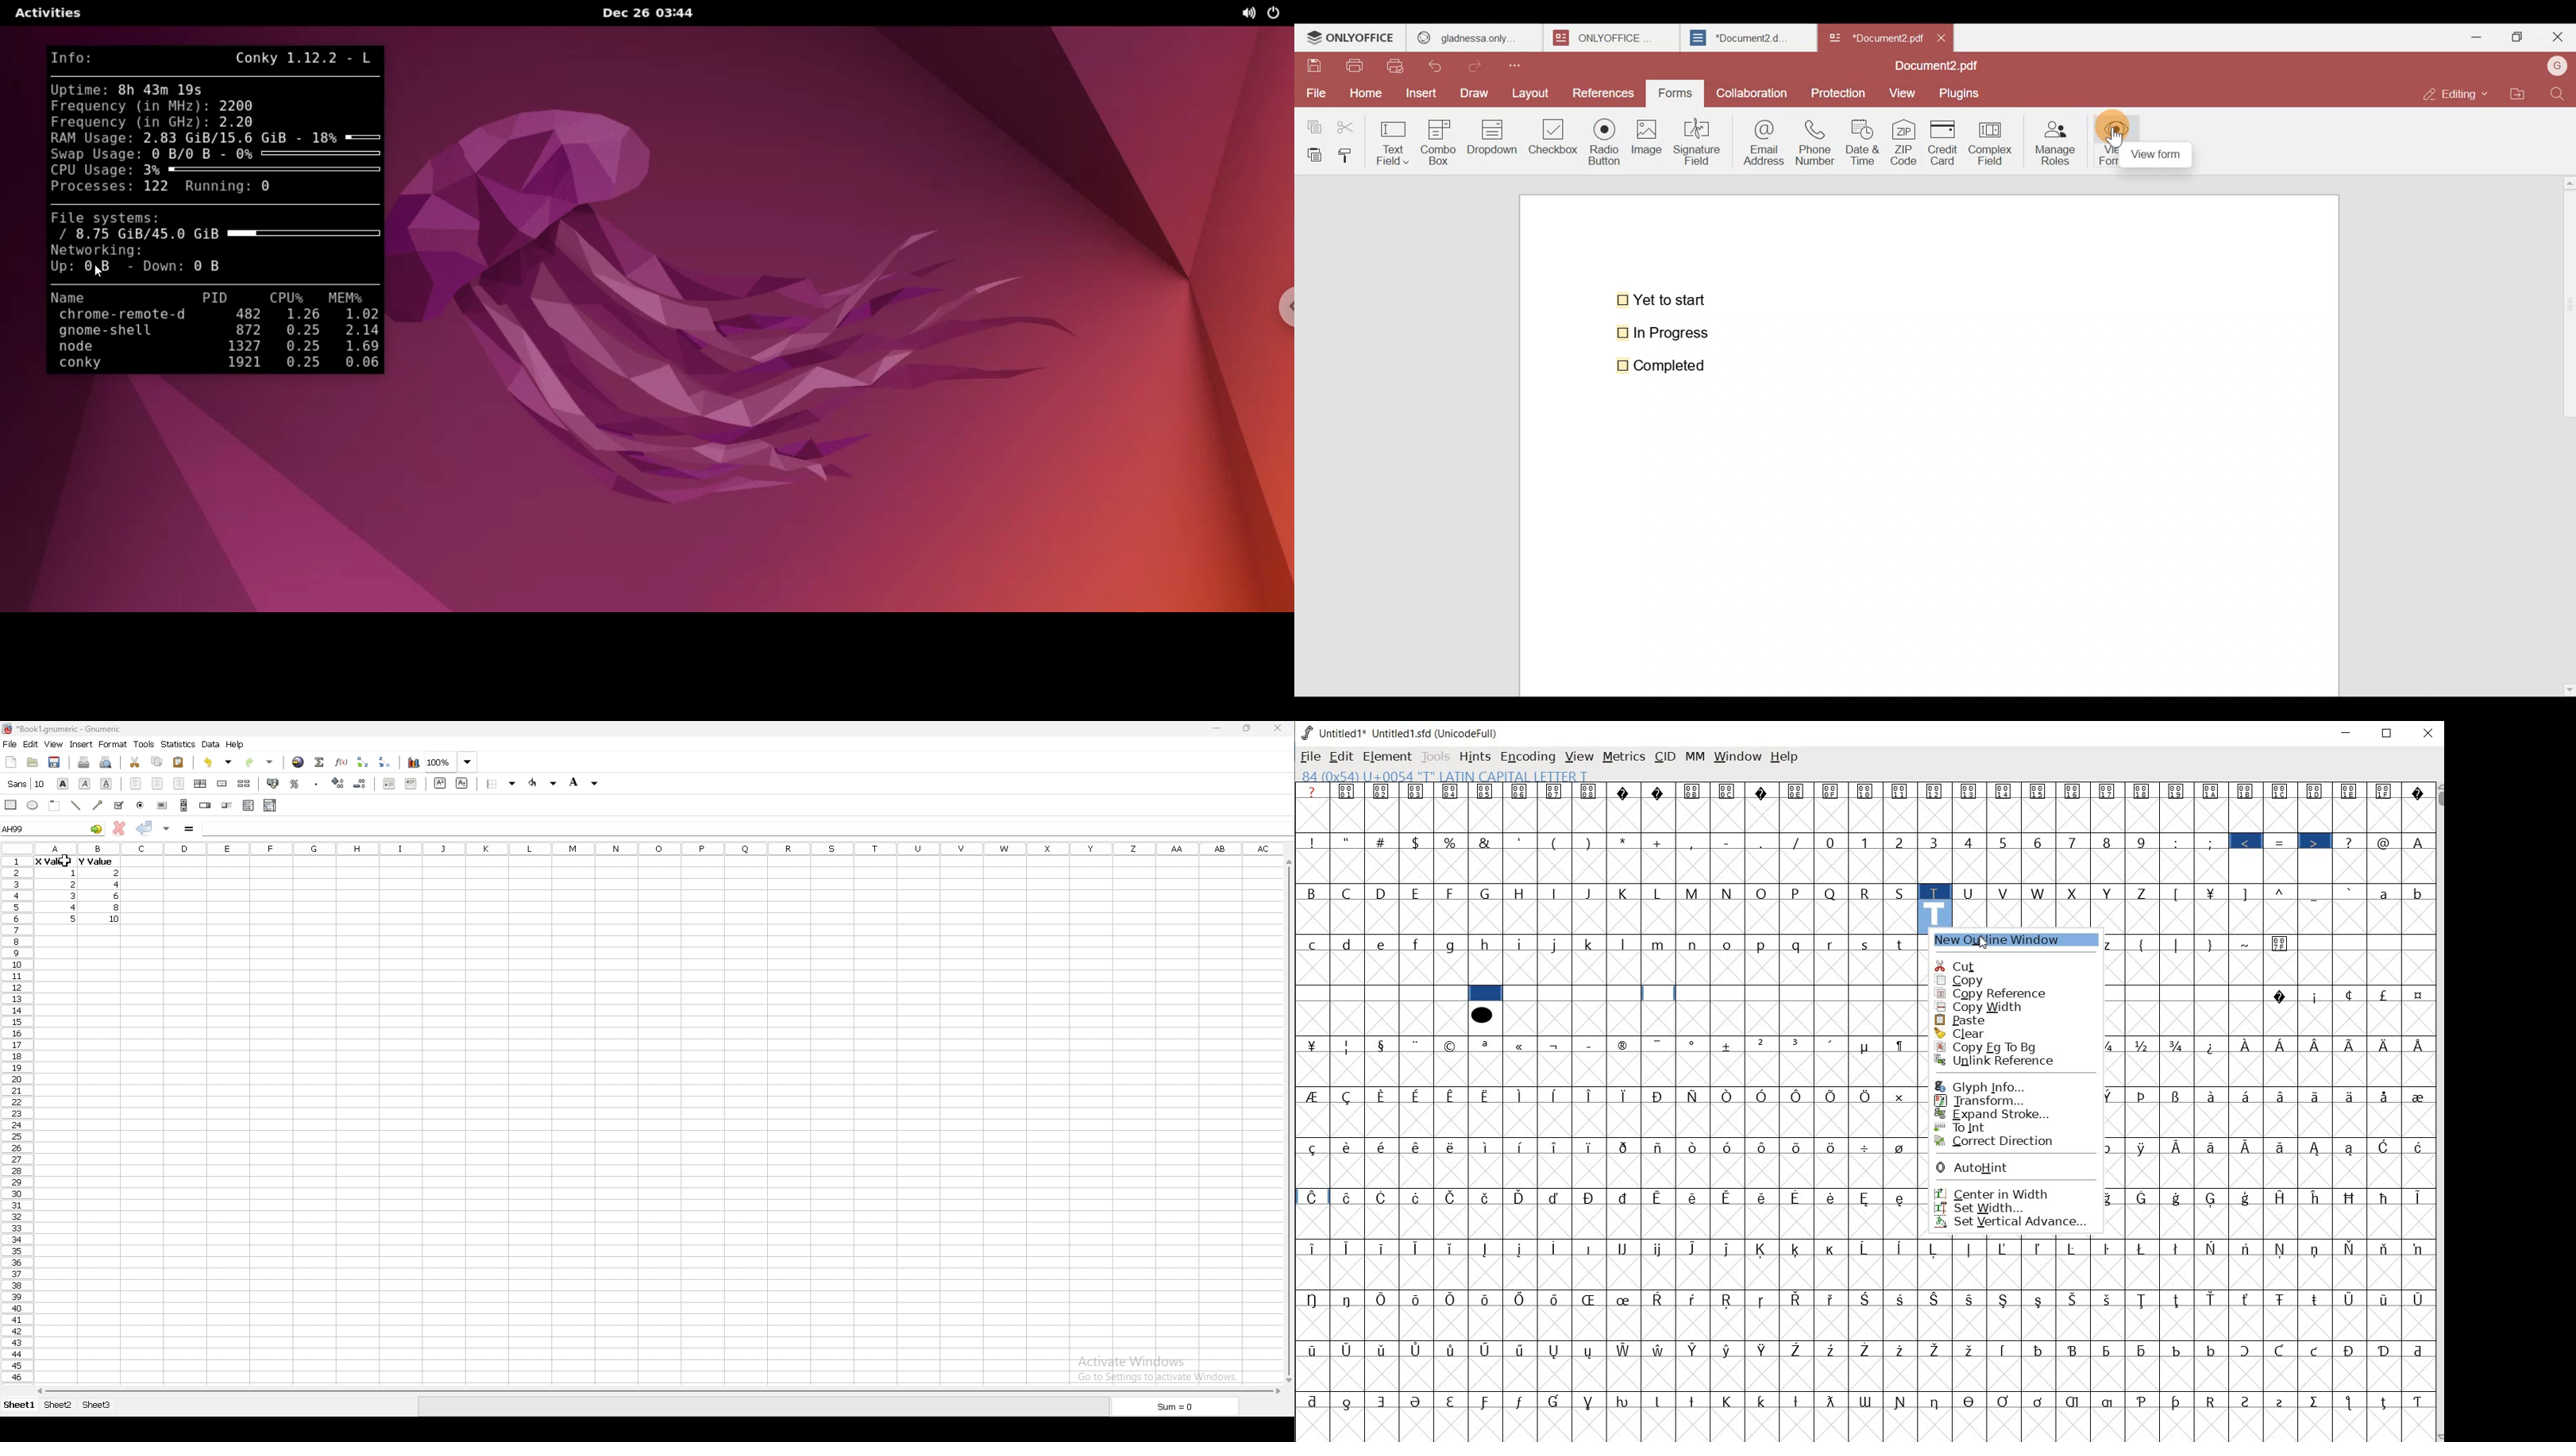 The width and height of the screenshot is (2576, 1456). What do you see at coordinates (1312, 1044) in the screenshot?
I see `Symbol` at bounding box center [1312, 1044].